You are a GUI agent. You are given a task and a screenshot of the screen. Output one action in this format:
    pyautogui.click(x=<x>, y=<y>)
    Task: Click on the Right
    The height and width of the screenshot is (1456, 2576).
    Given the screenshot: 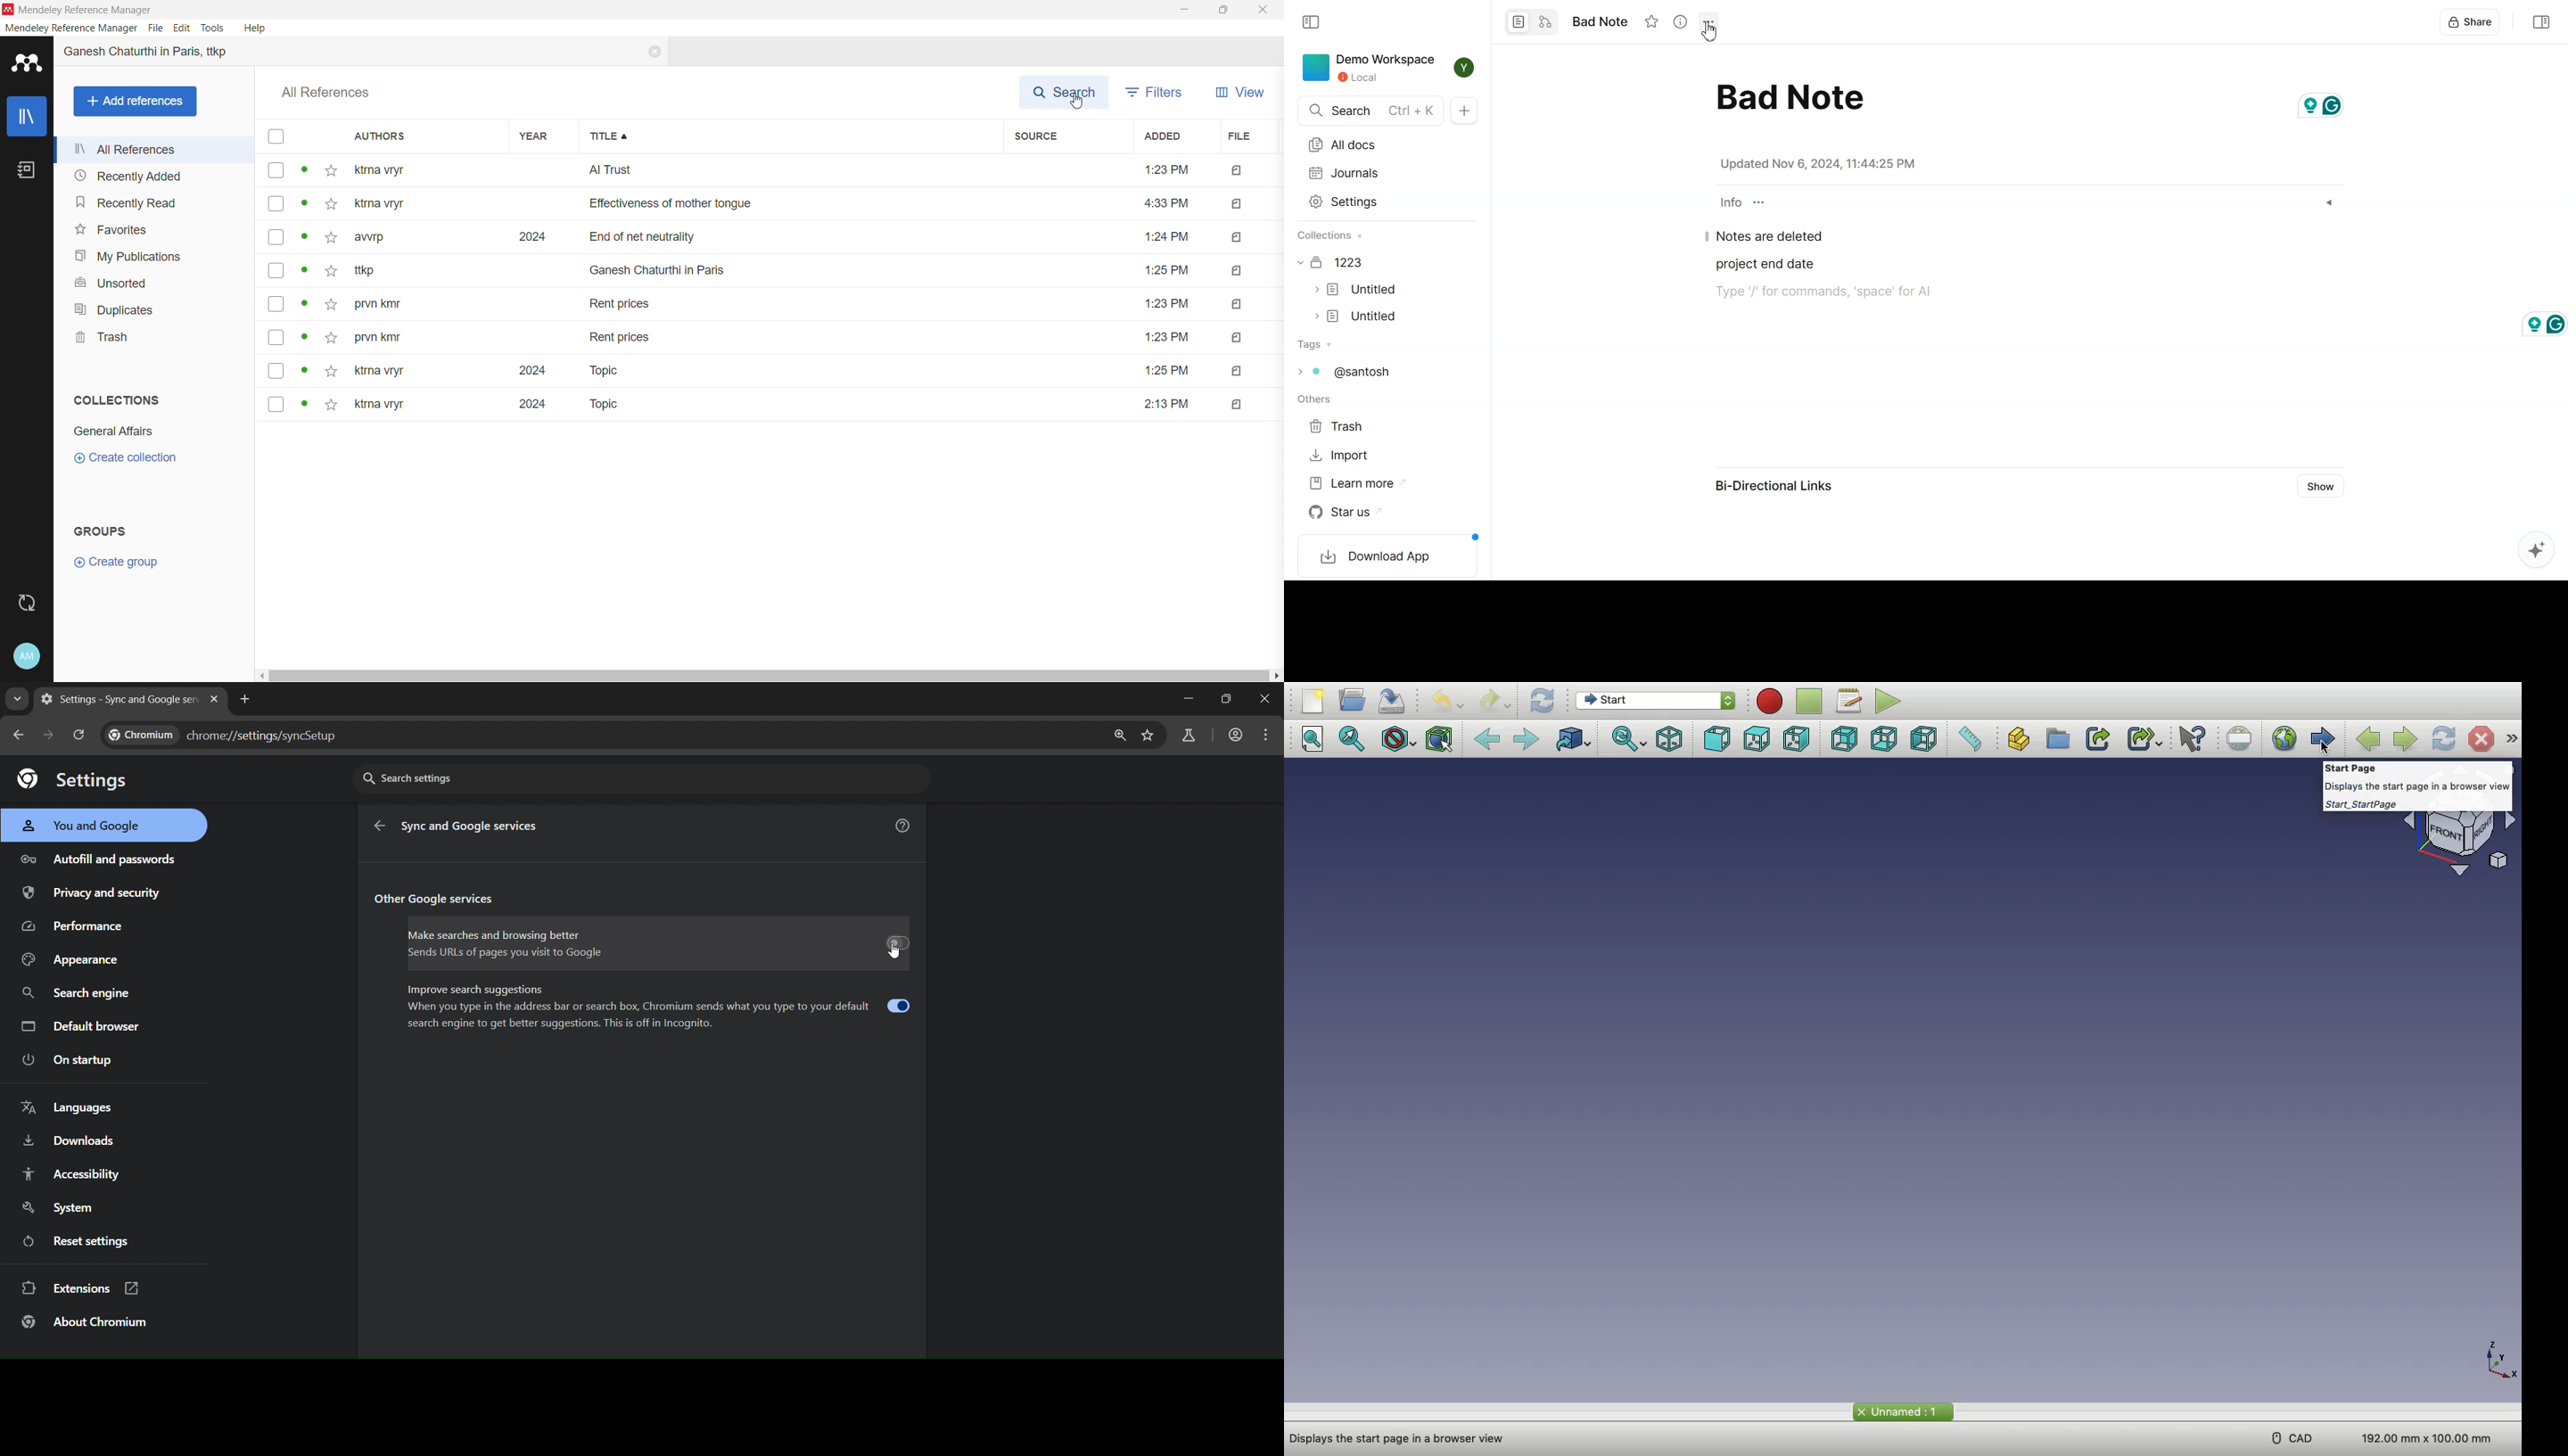 What is the action you would take?
    pyautogui.click(x=1796, y=739)
    